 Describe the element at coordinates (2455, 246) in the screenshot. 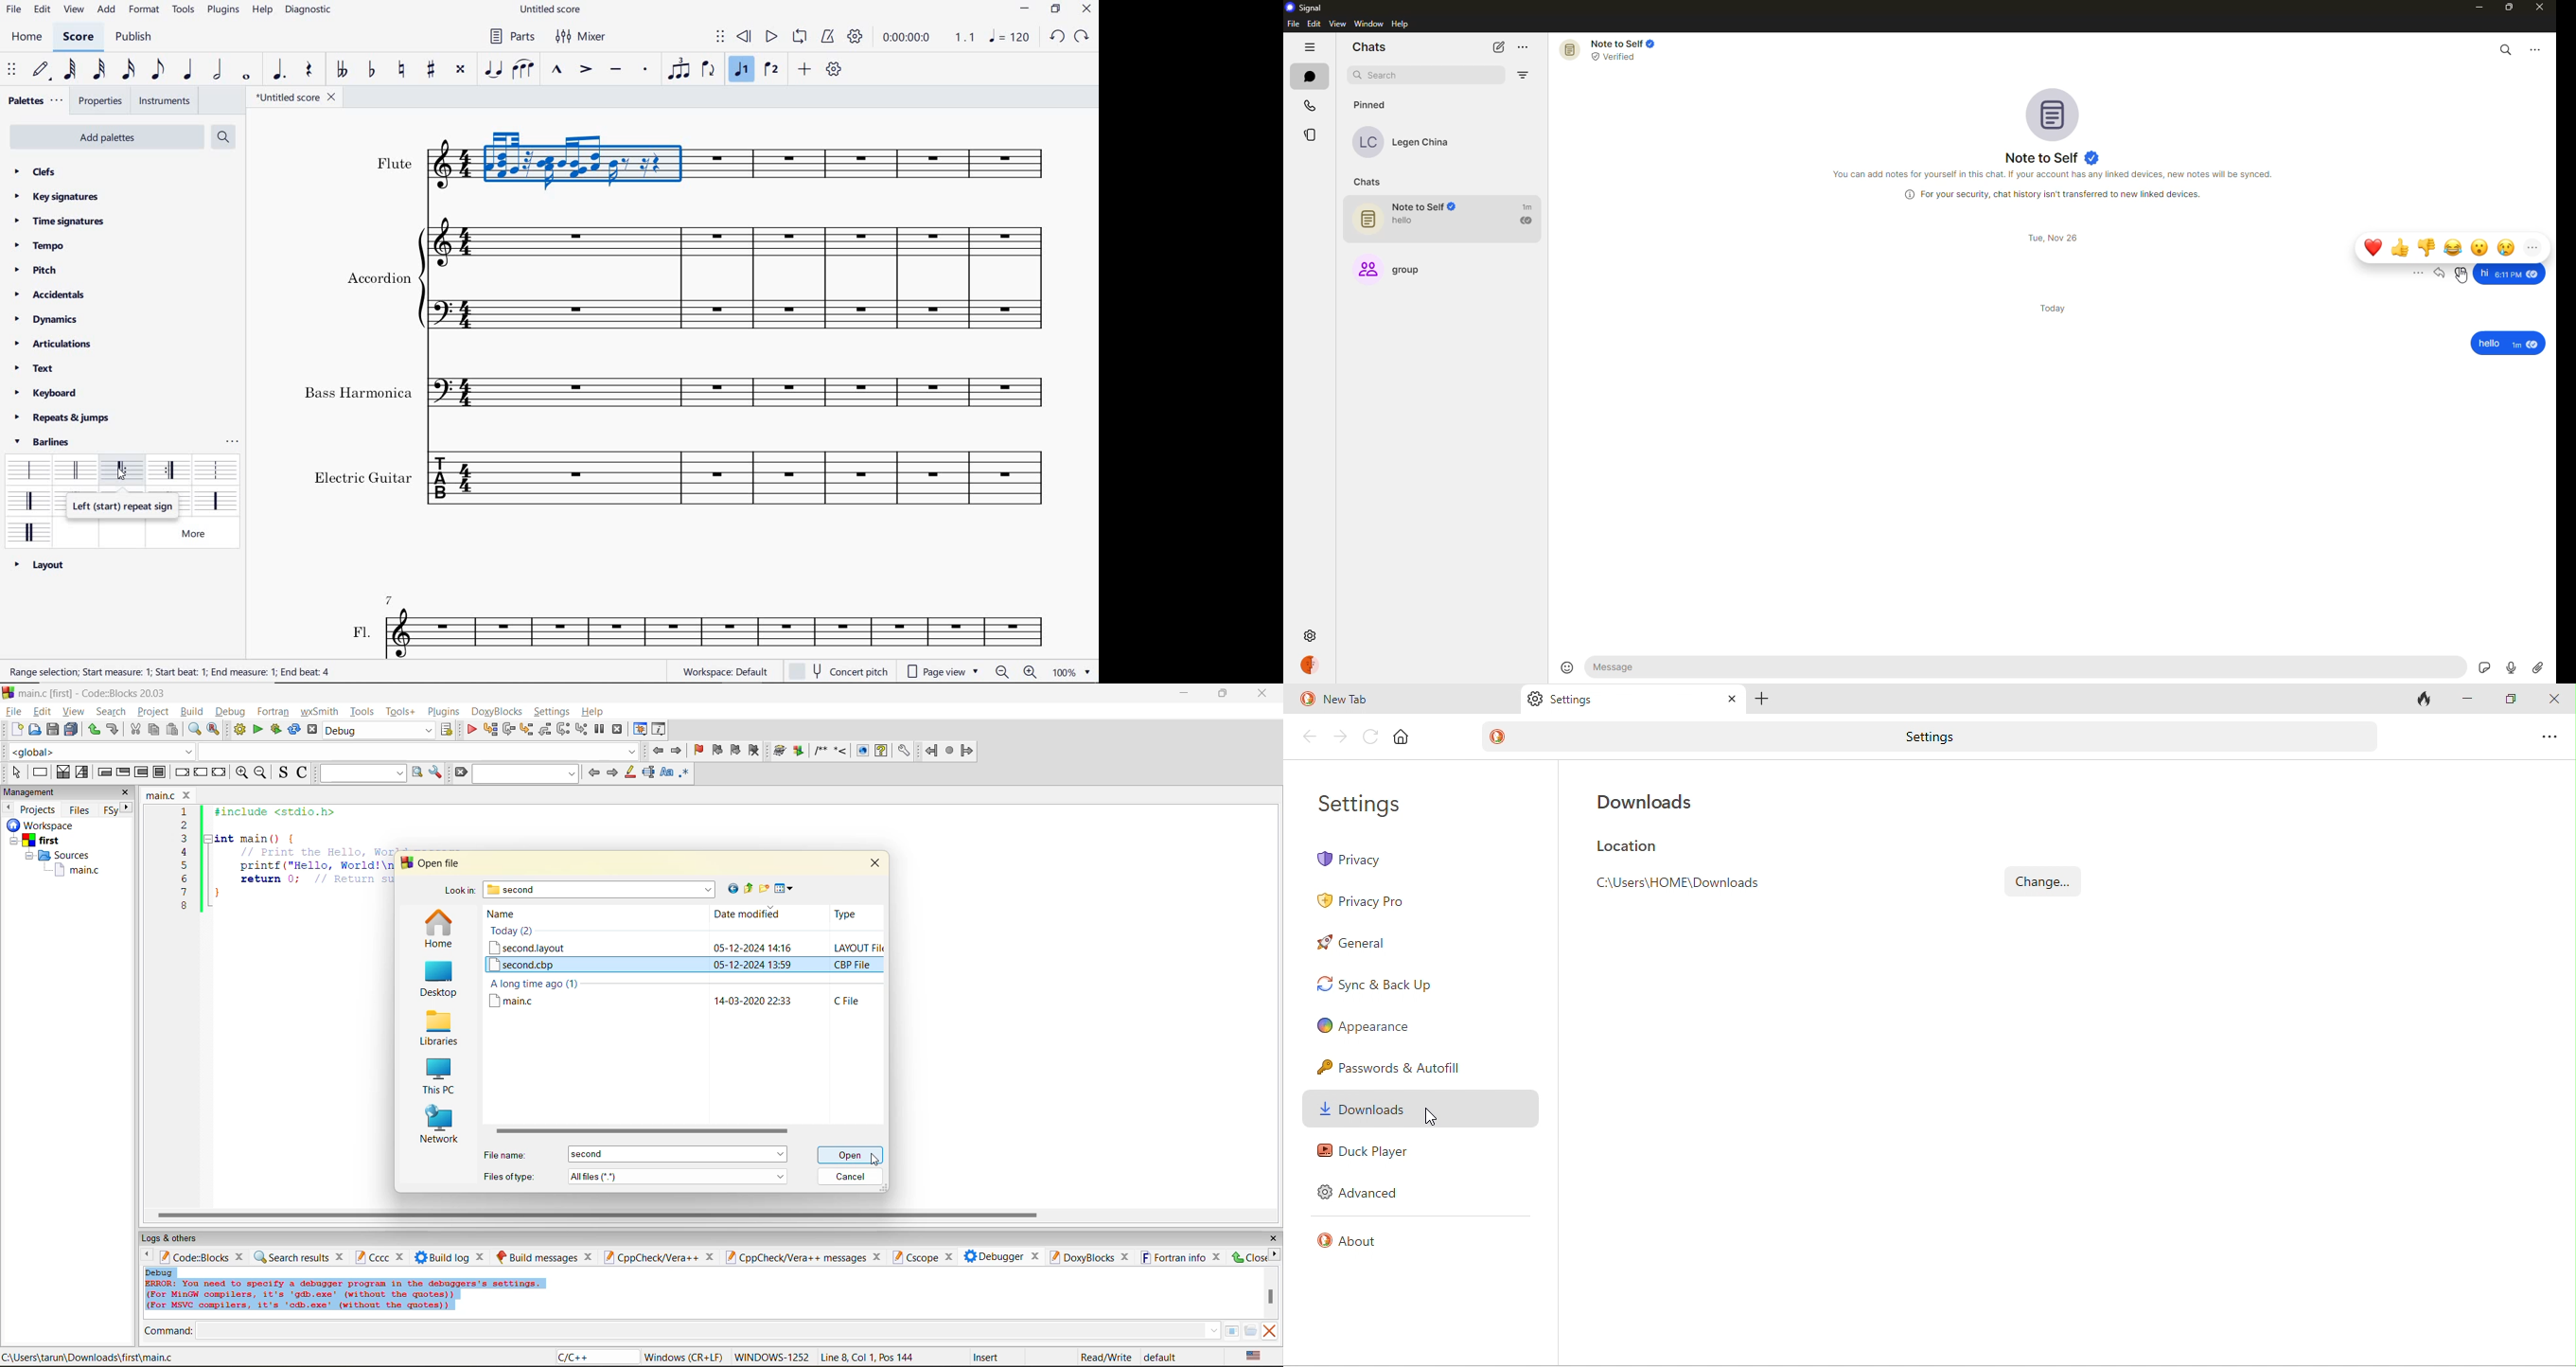

I see `laugh` at that location.